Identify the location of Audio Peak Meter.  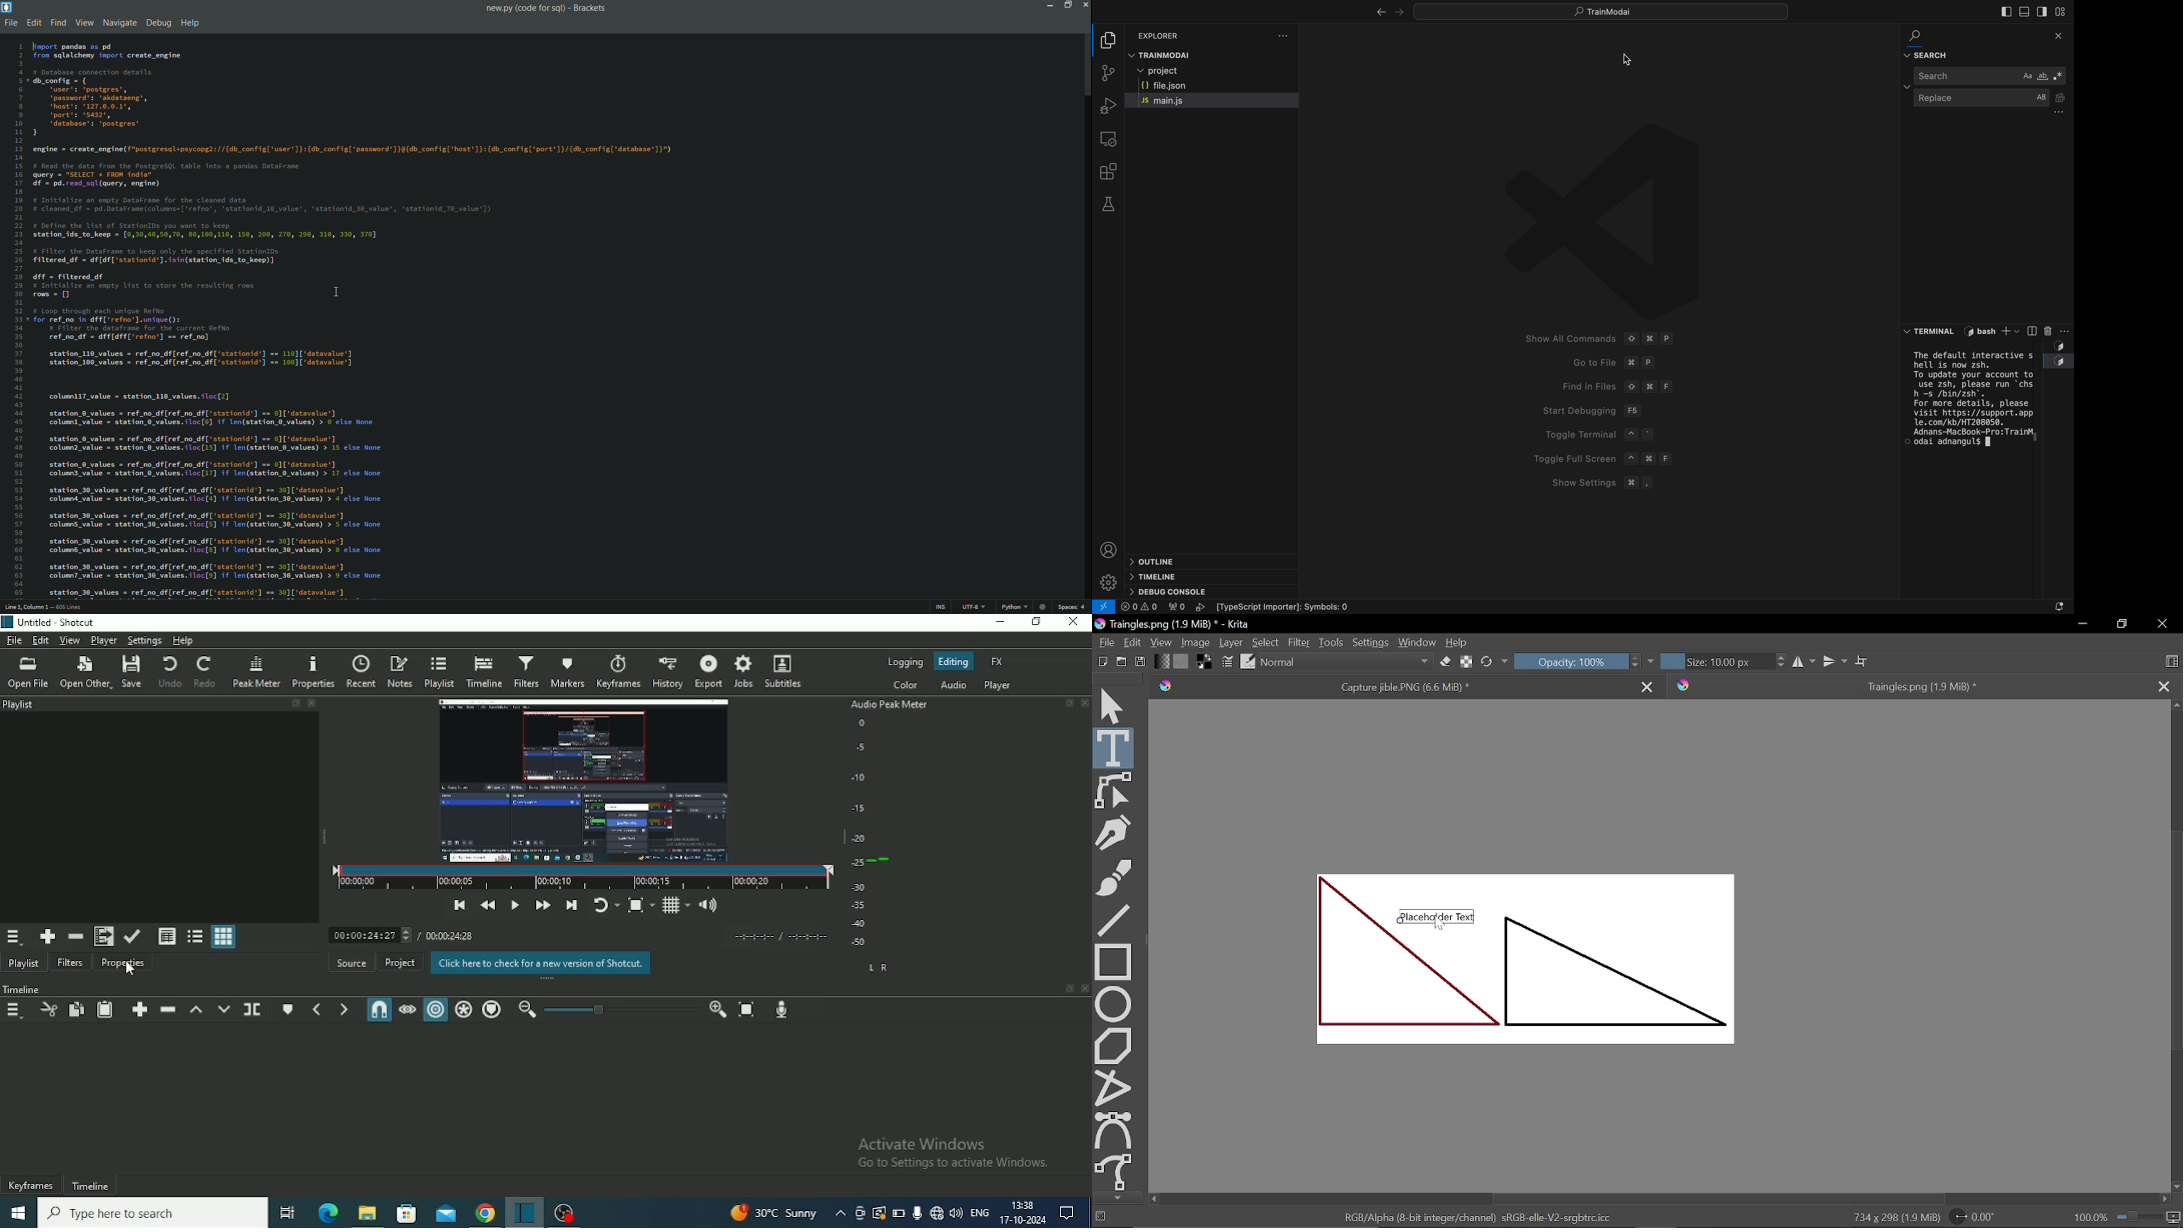
(891, 835).